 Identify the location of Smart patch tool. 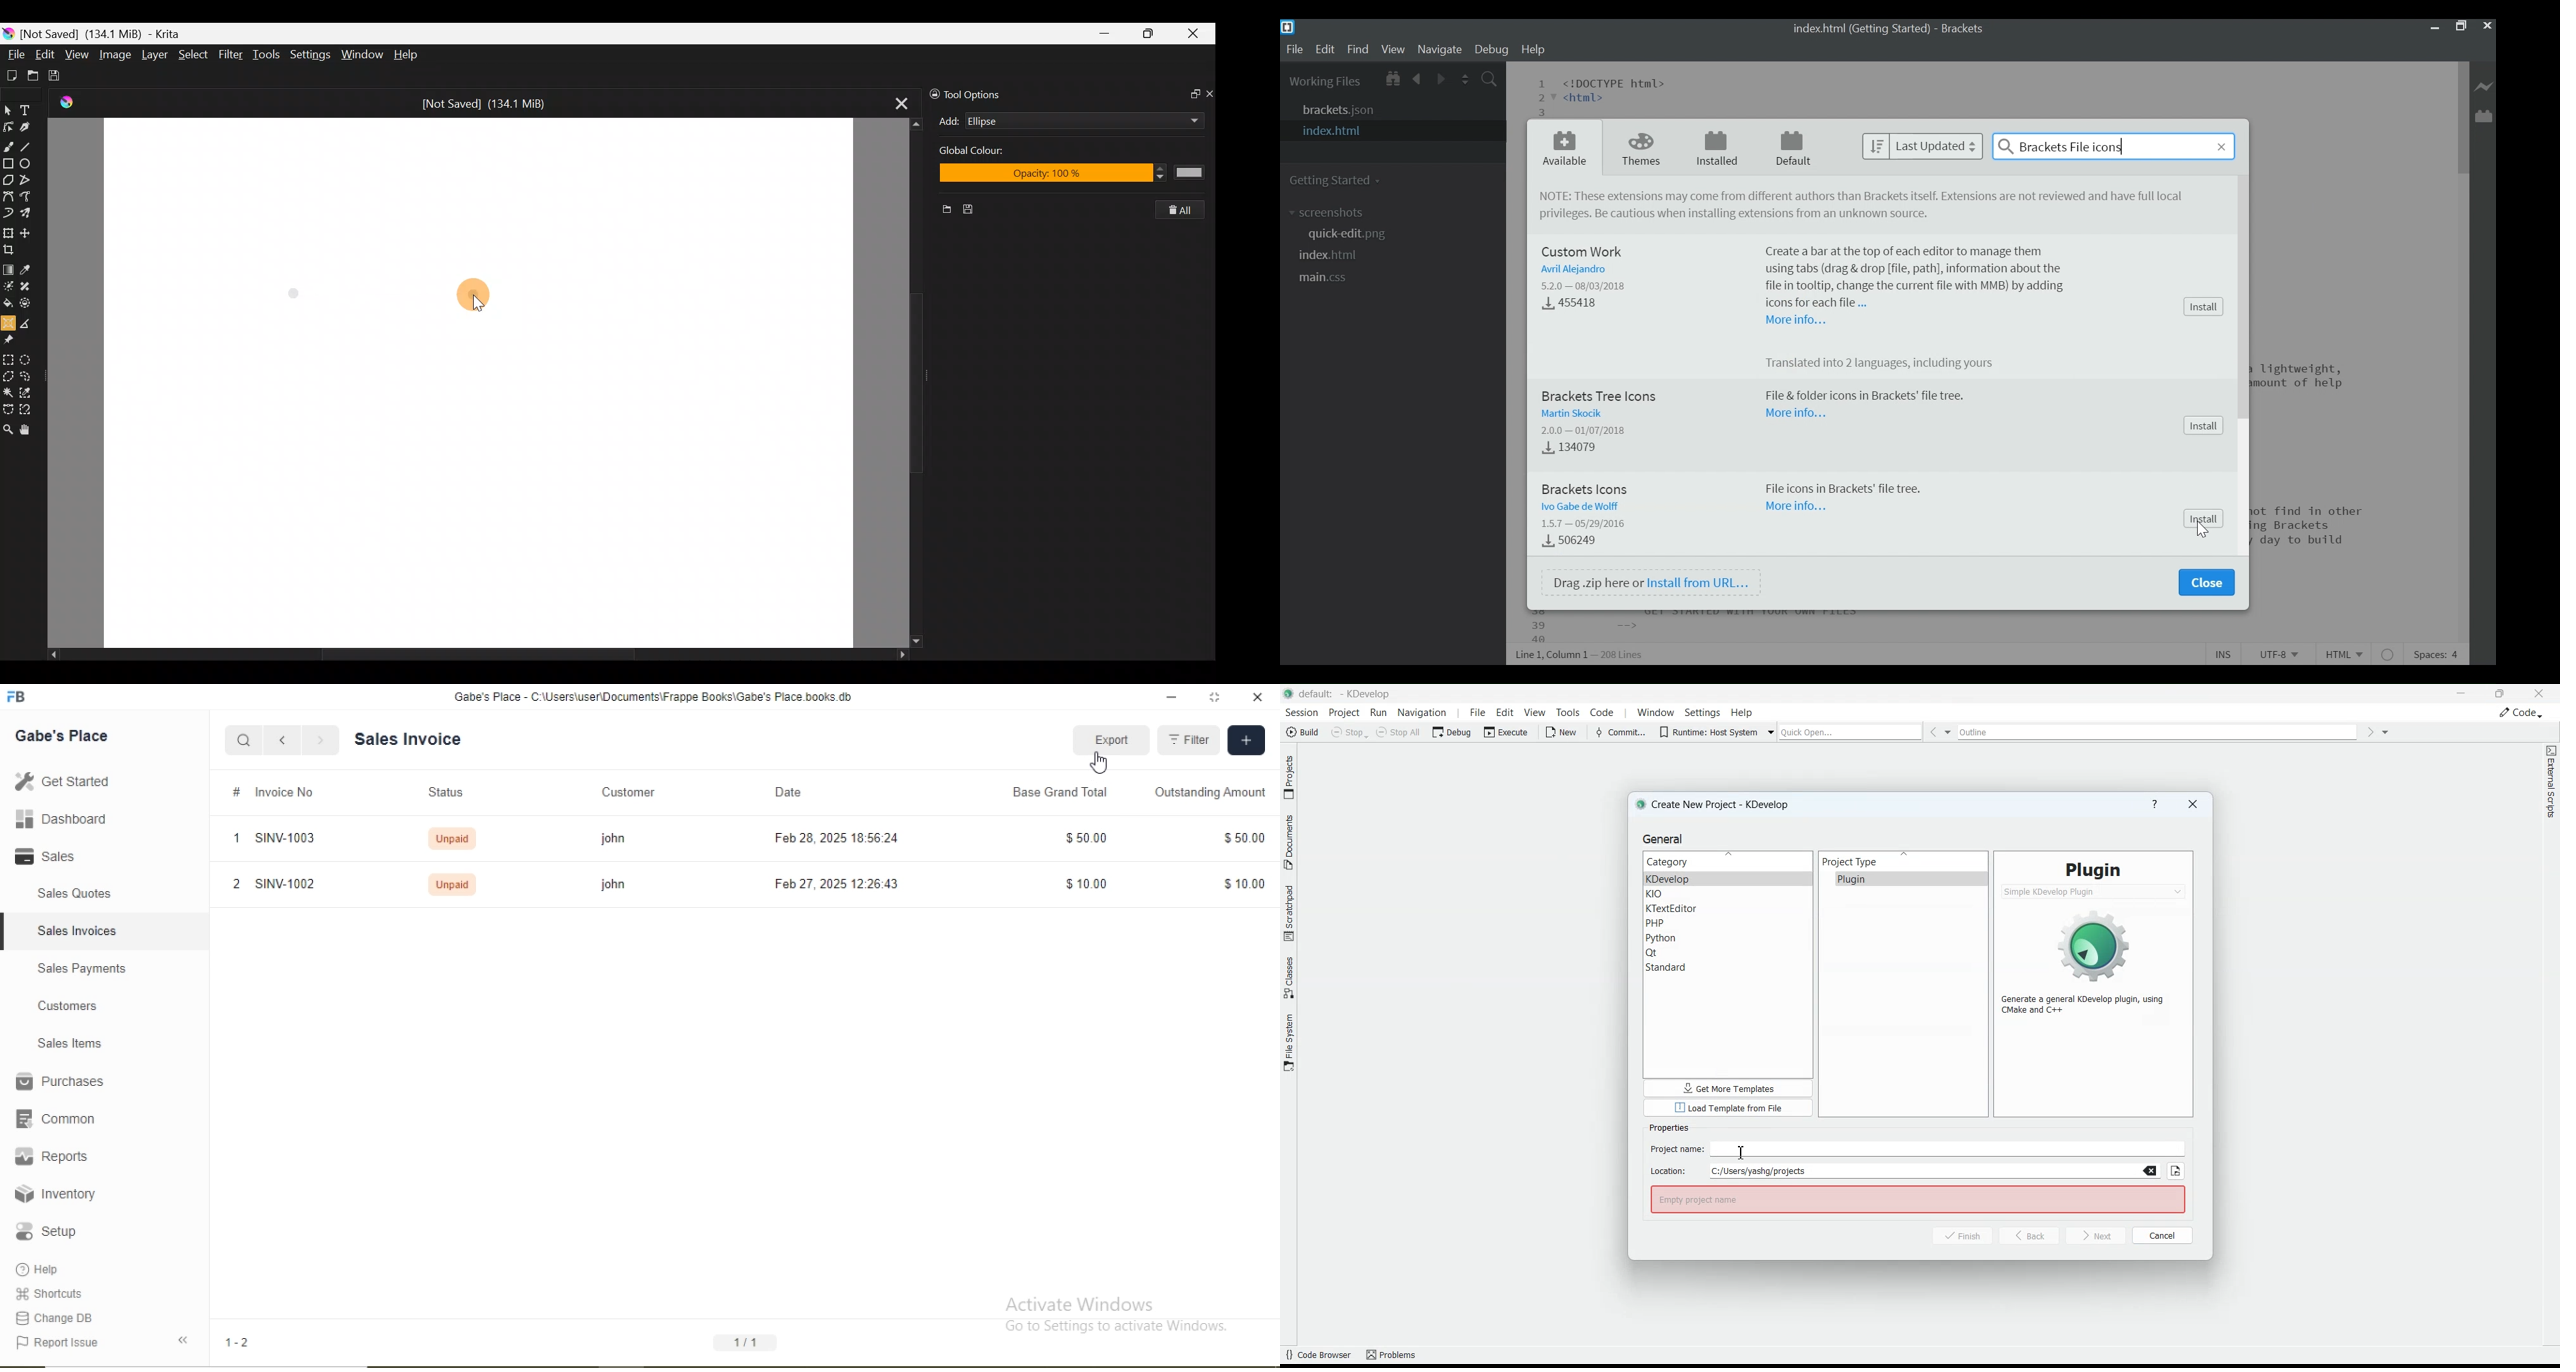
(31, 288).